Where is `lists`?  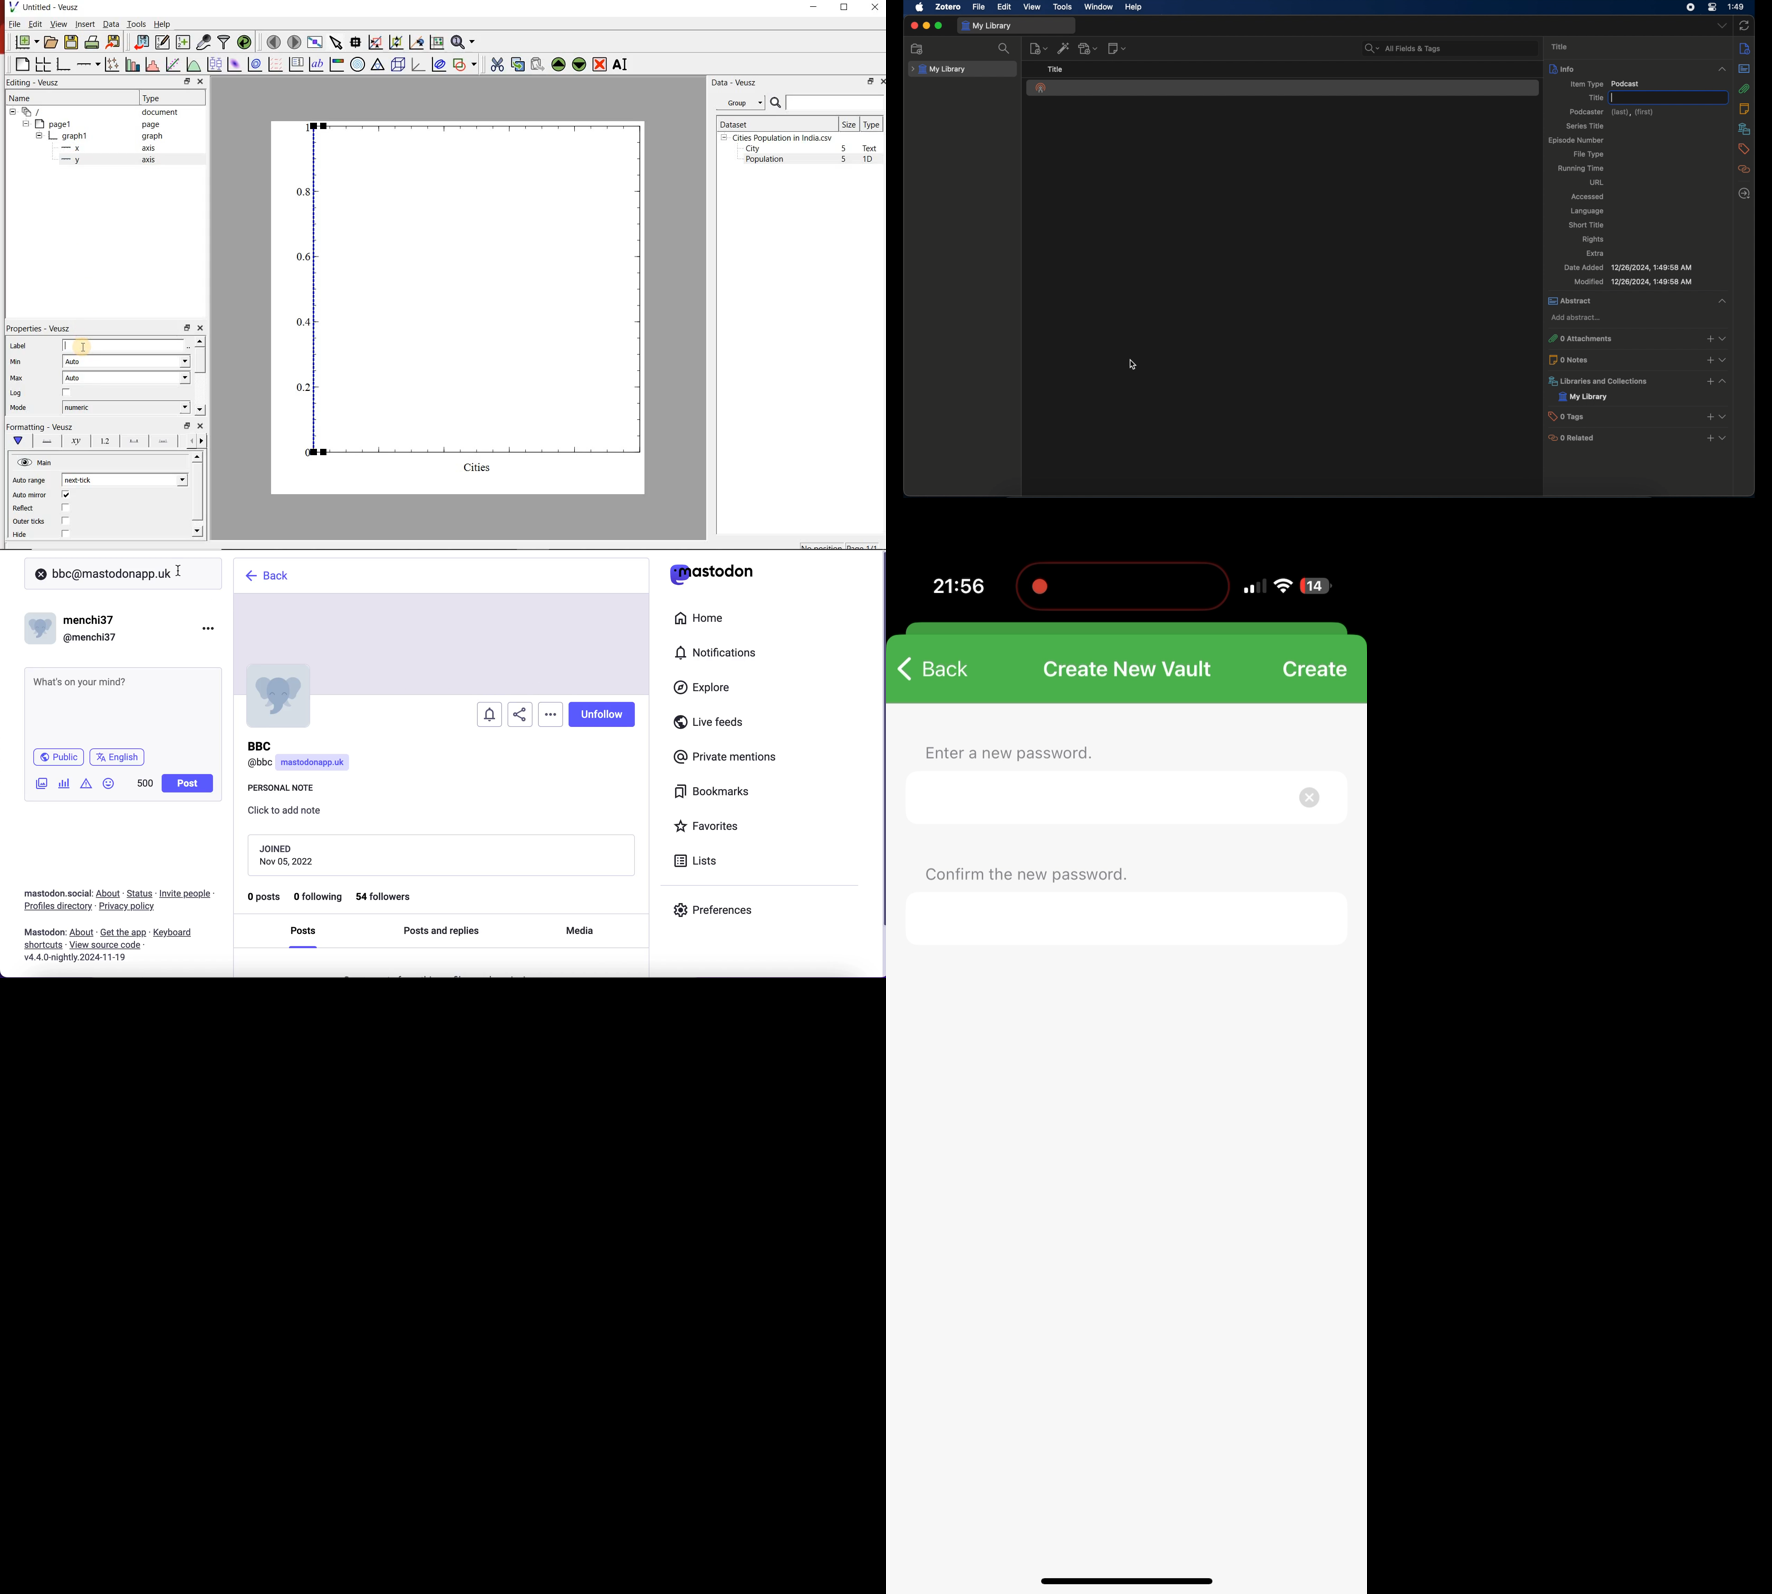
lists is located at coordinates (699, 860).